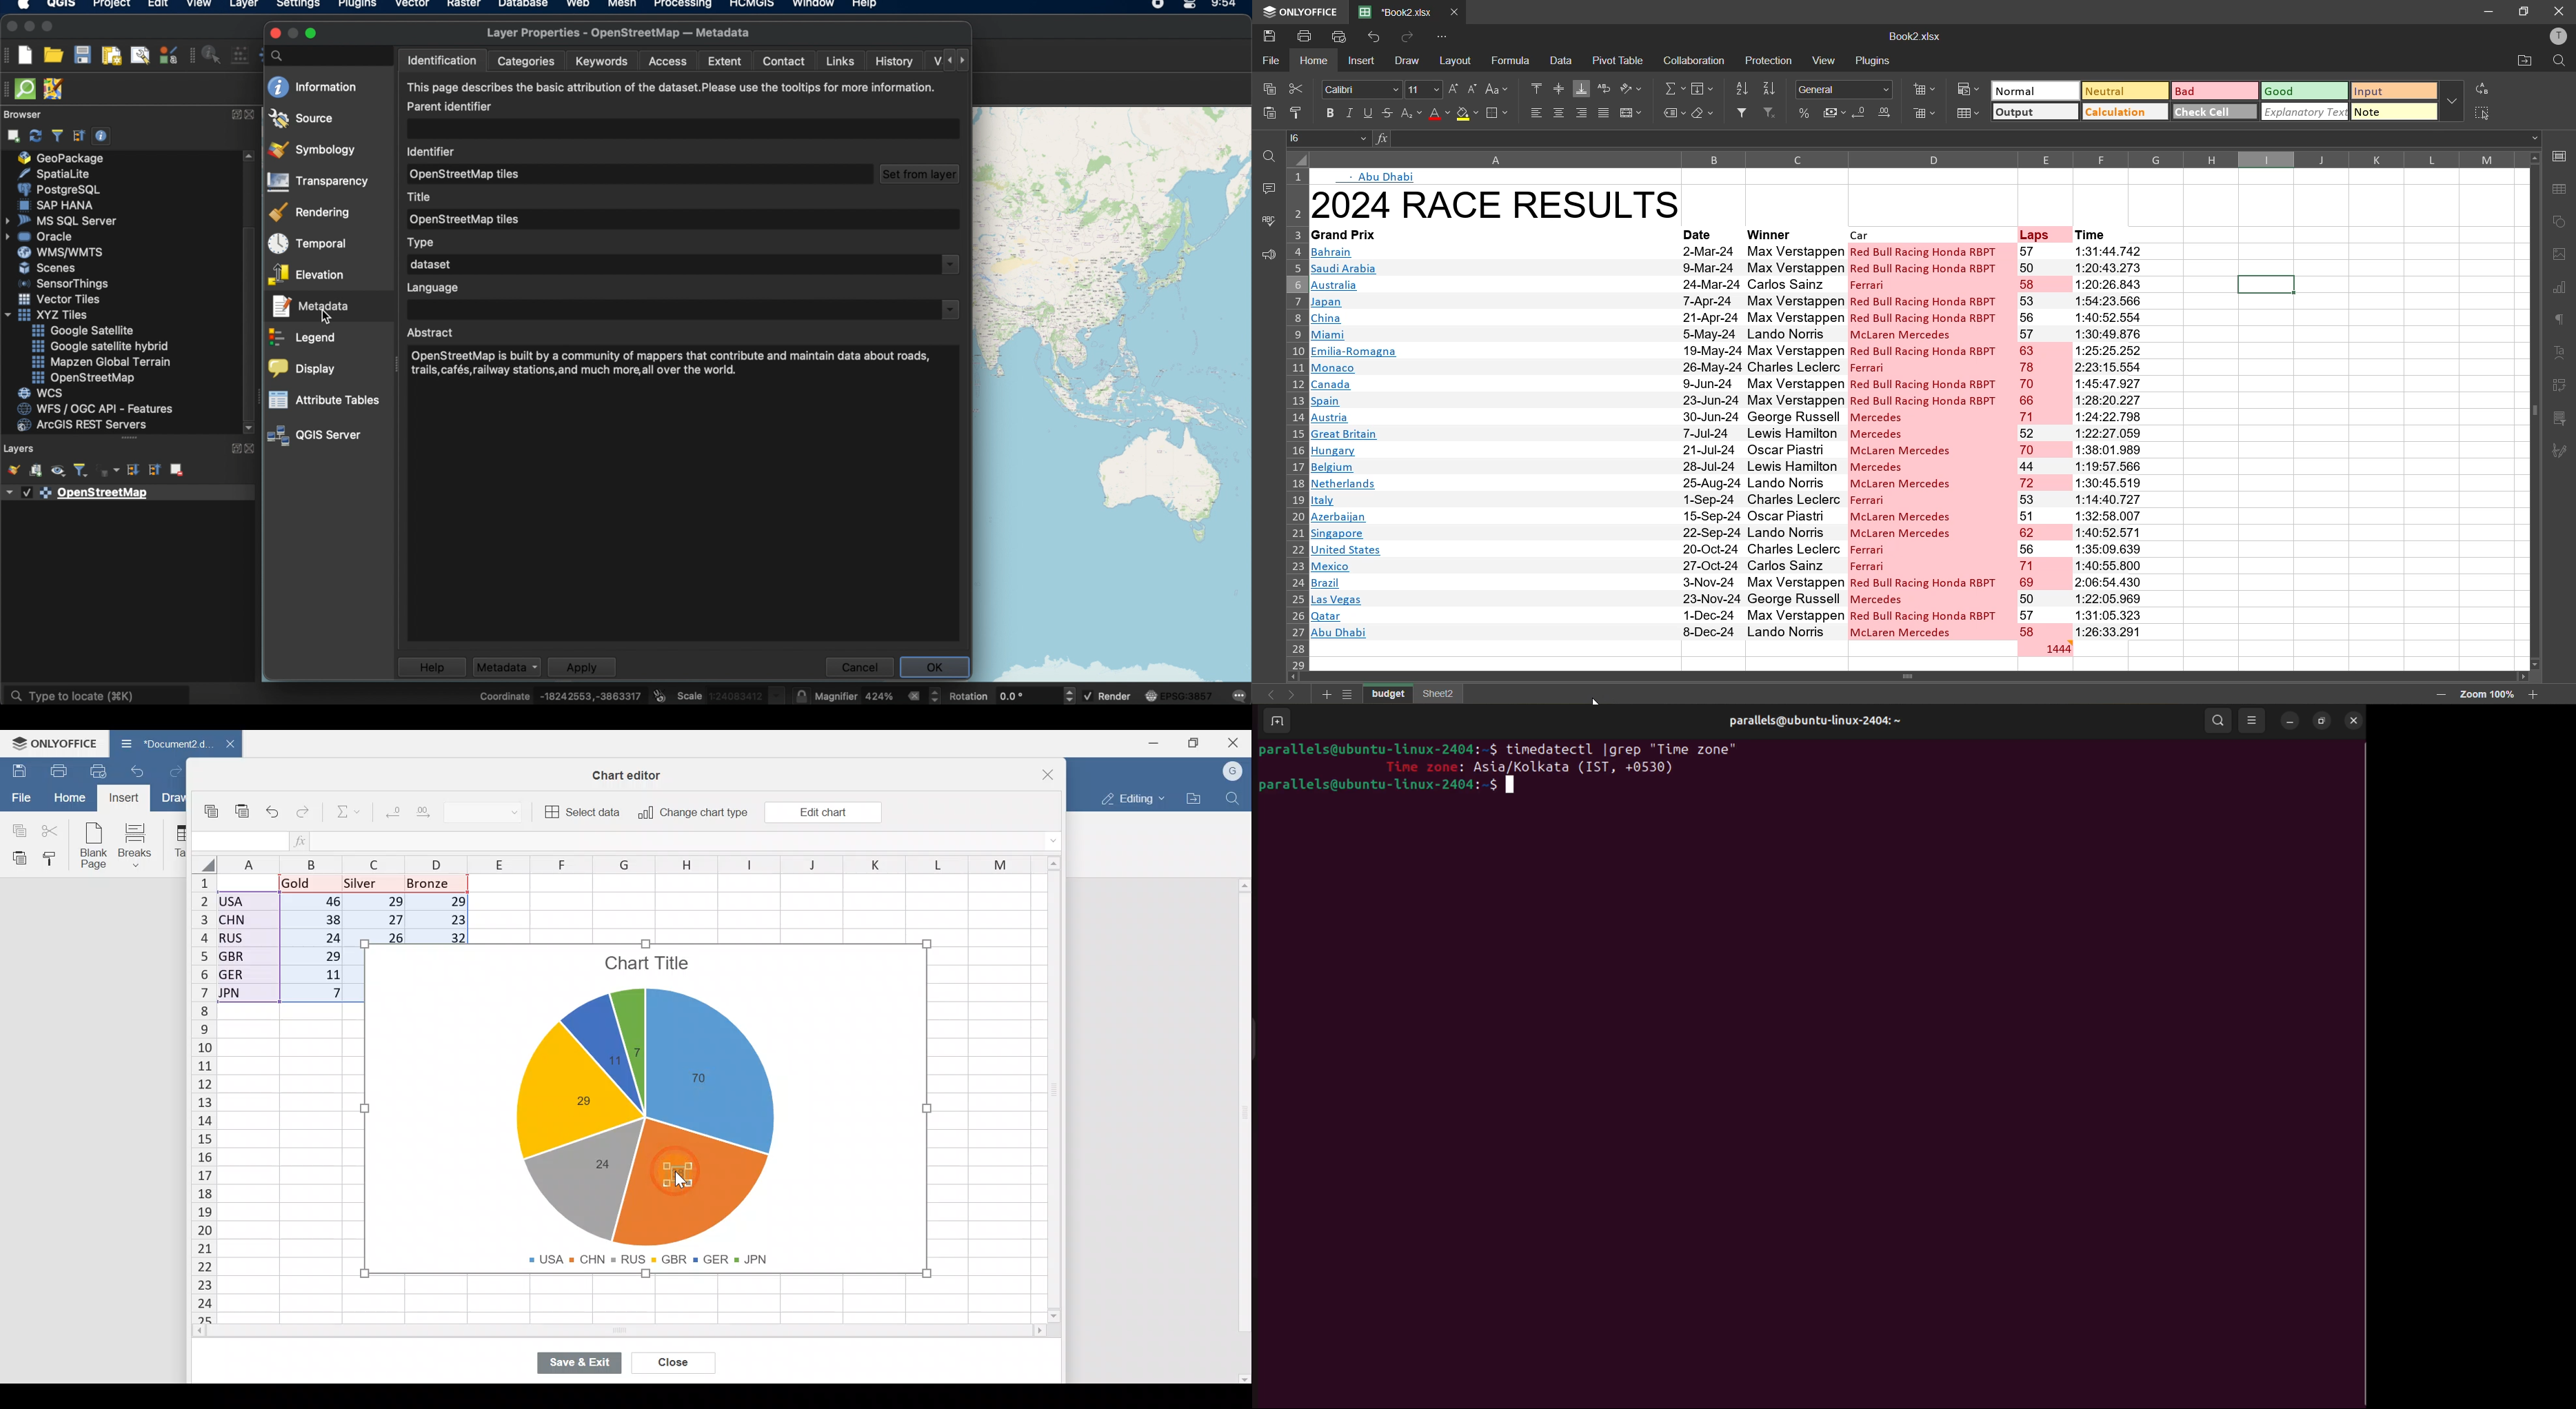 This screenshot has height=1428, width=2576. I want to click on align left, so click(1534, 114).